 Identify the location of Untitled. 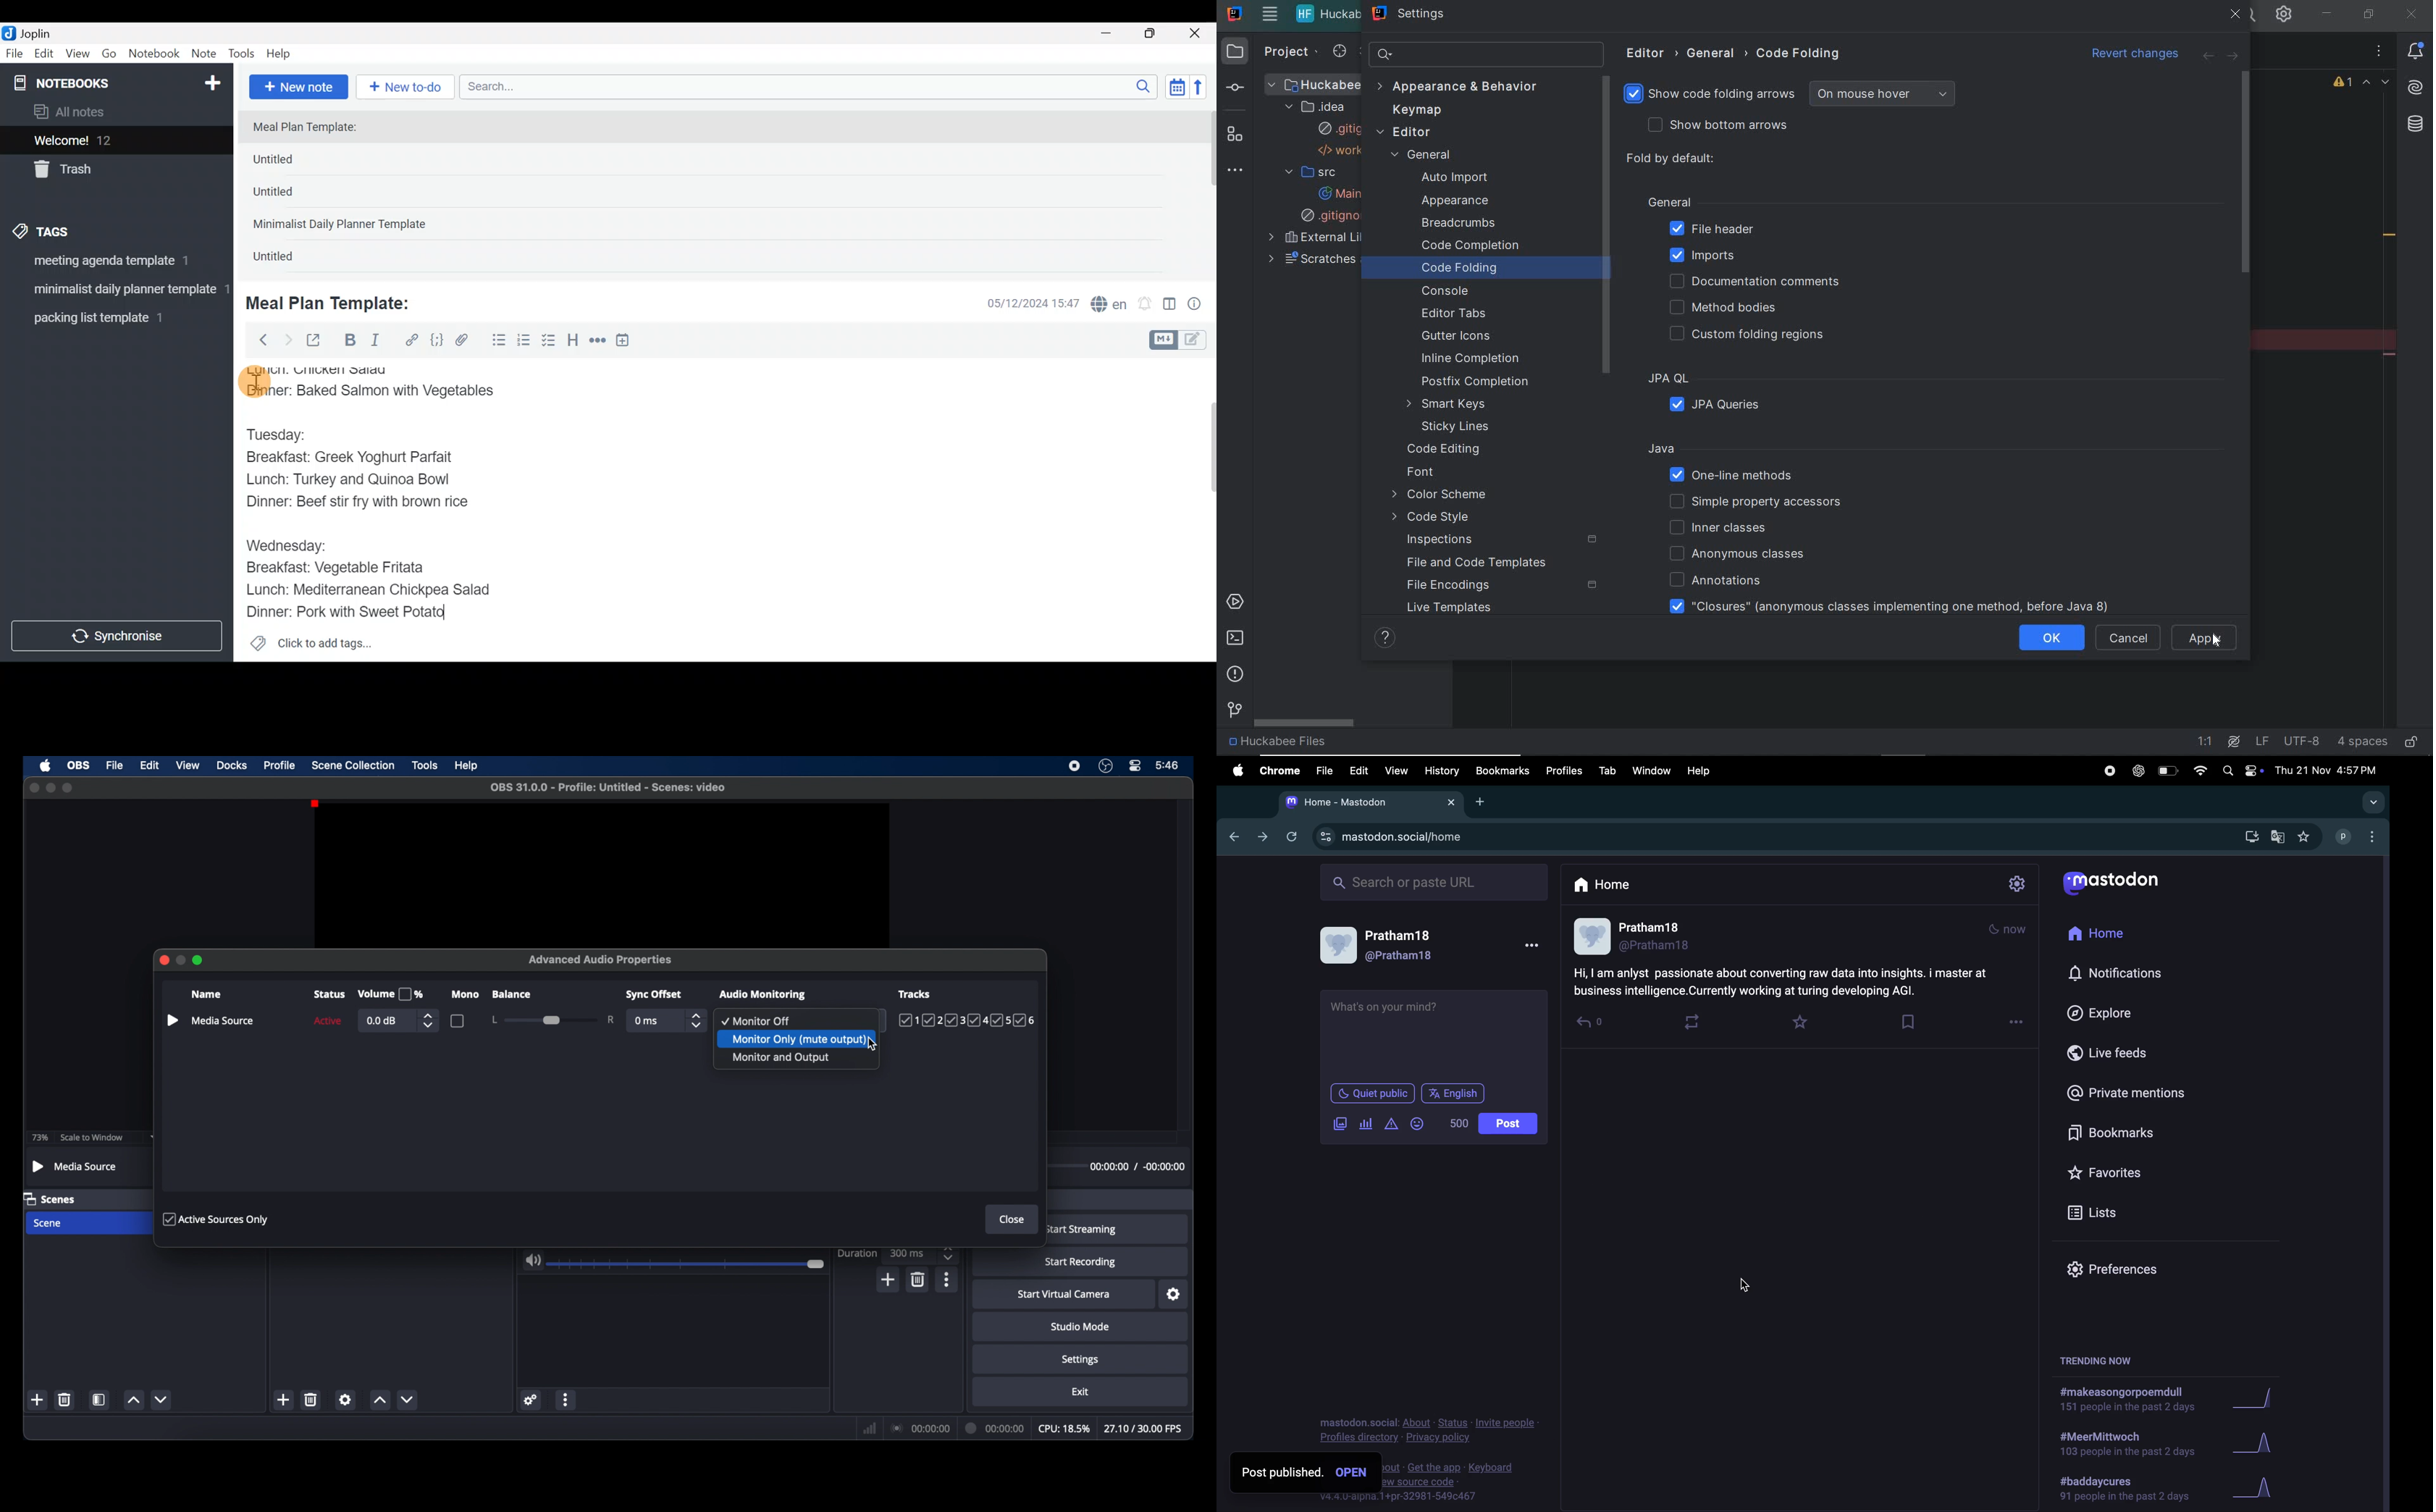
(288, 259).